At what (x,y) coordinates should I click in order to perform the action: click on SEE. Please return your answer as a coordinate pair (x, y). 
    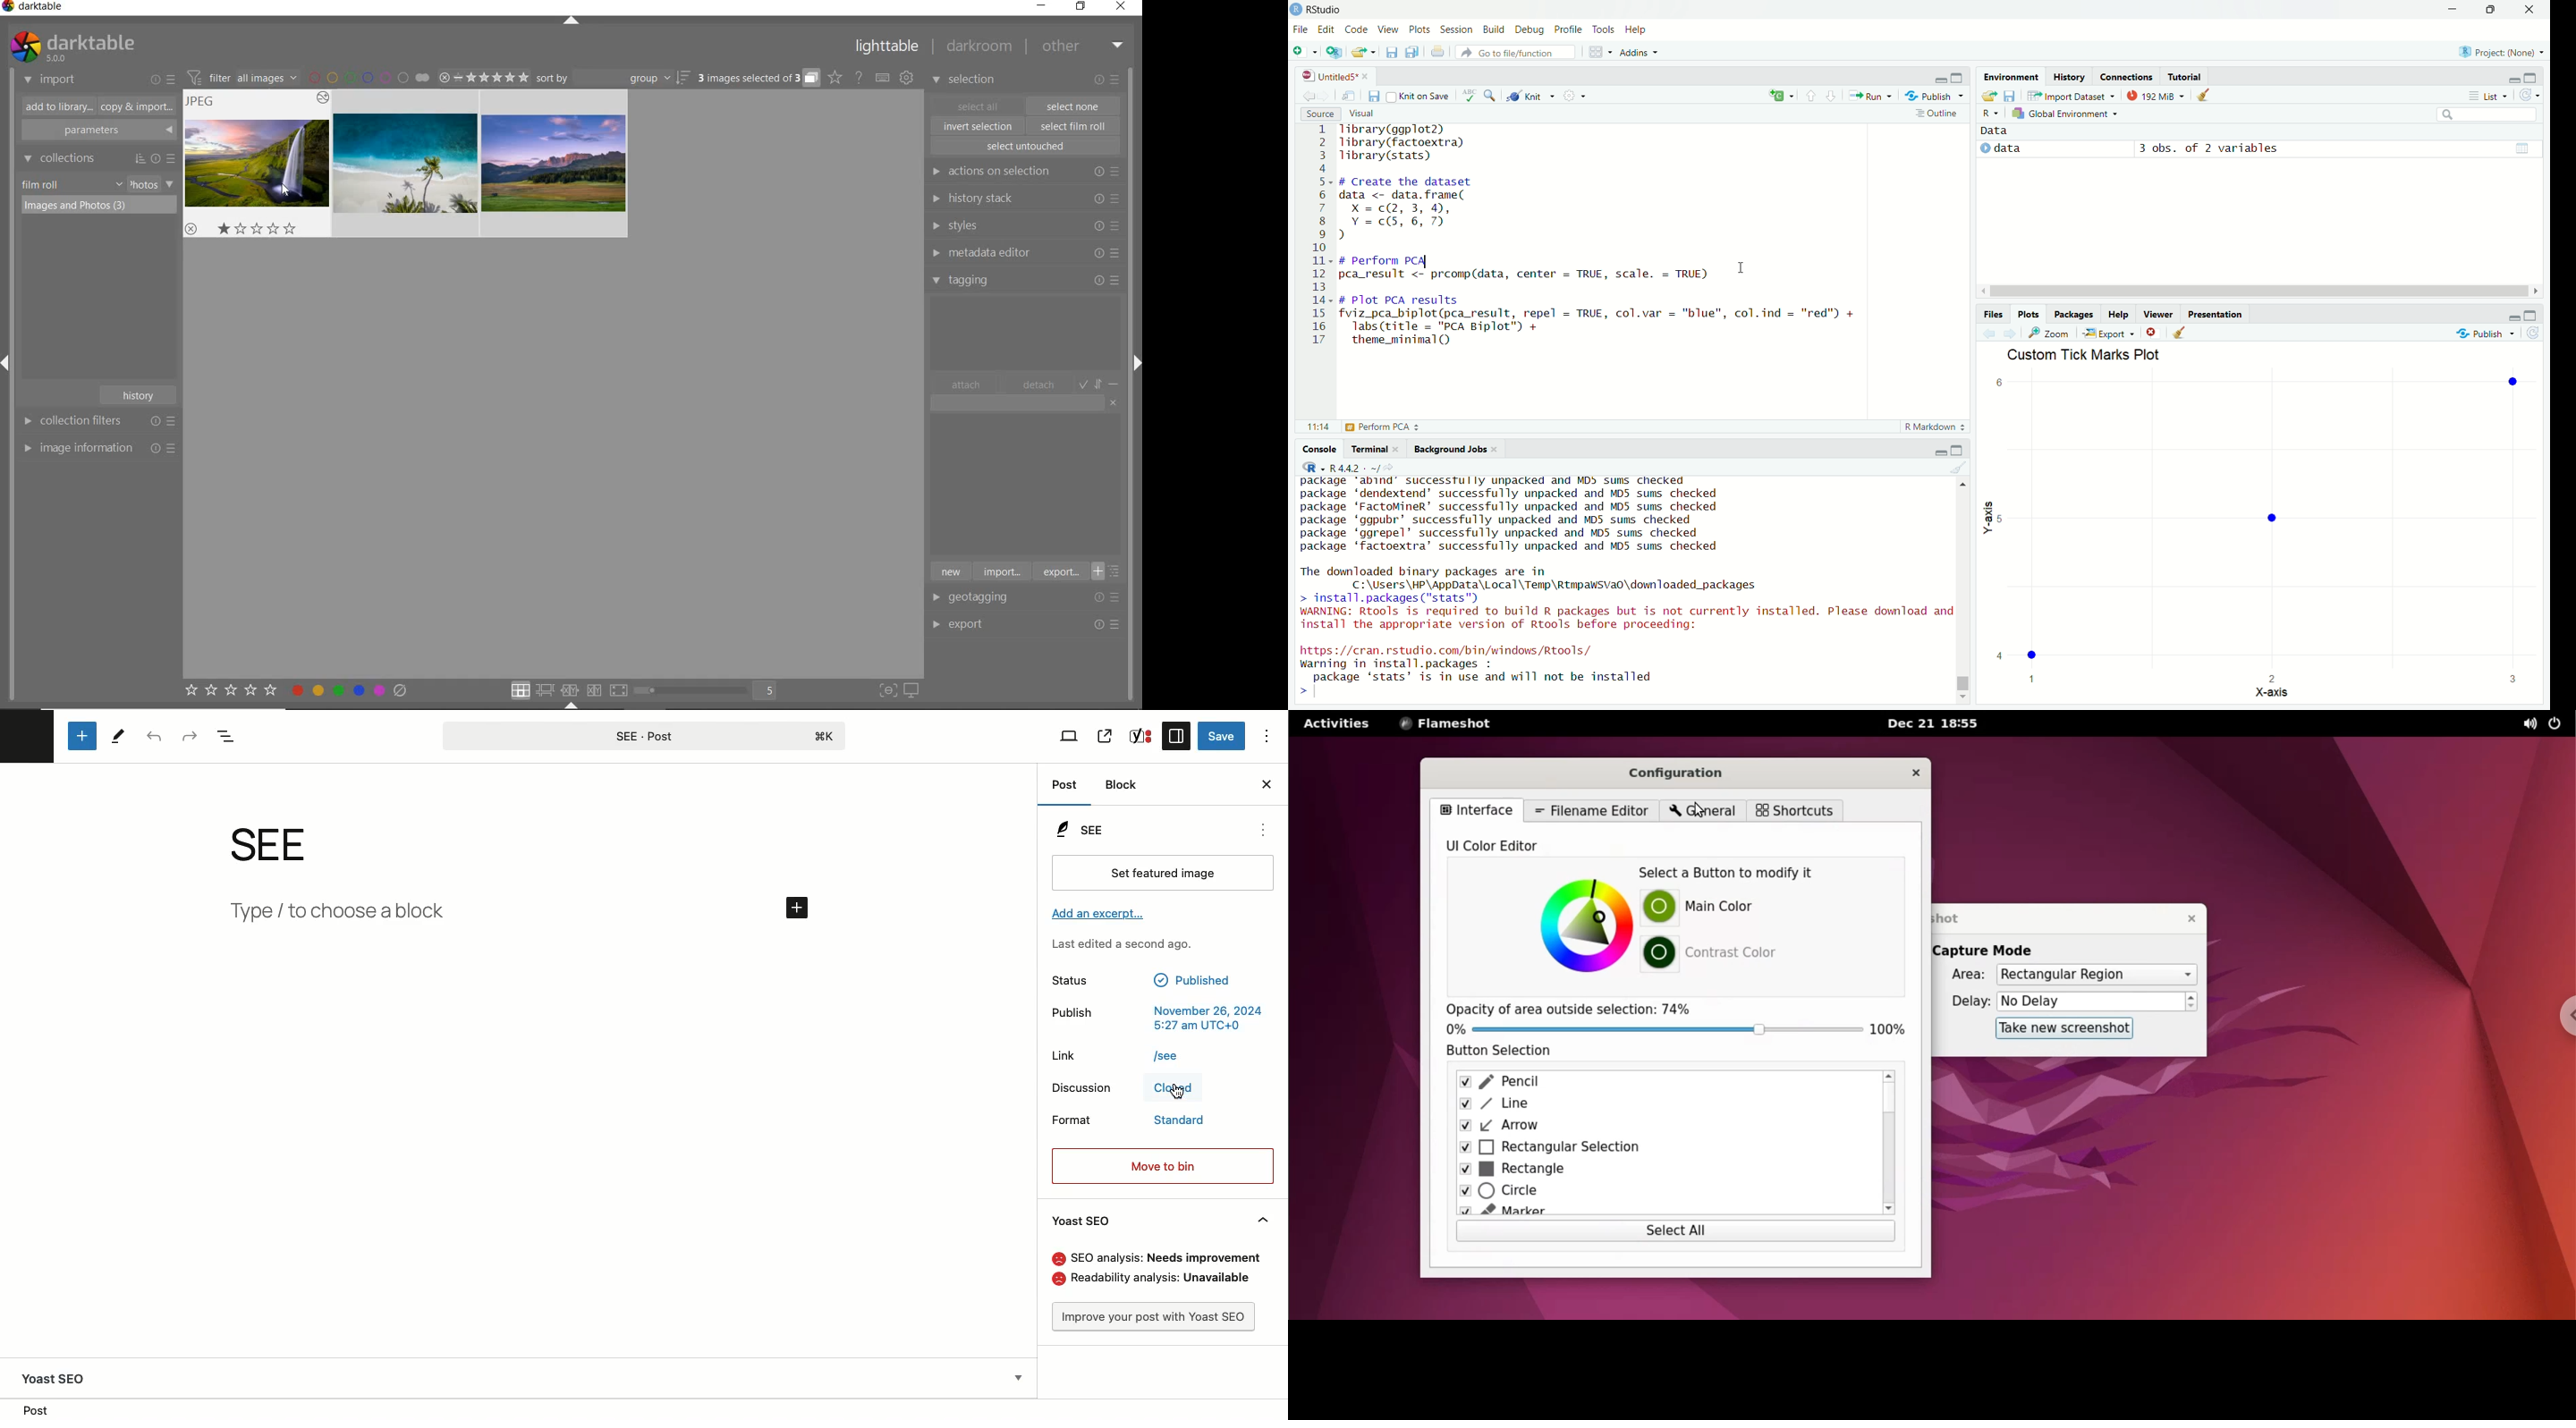
    Looking at the image, I should click on (1085, 828).